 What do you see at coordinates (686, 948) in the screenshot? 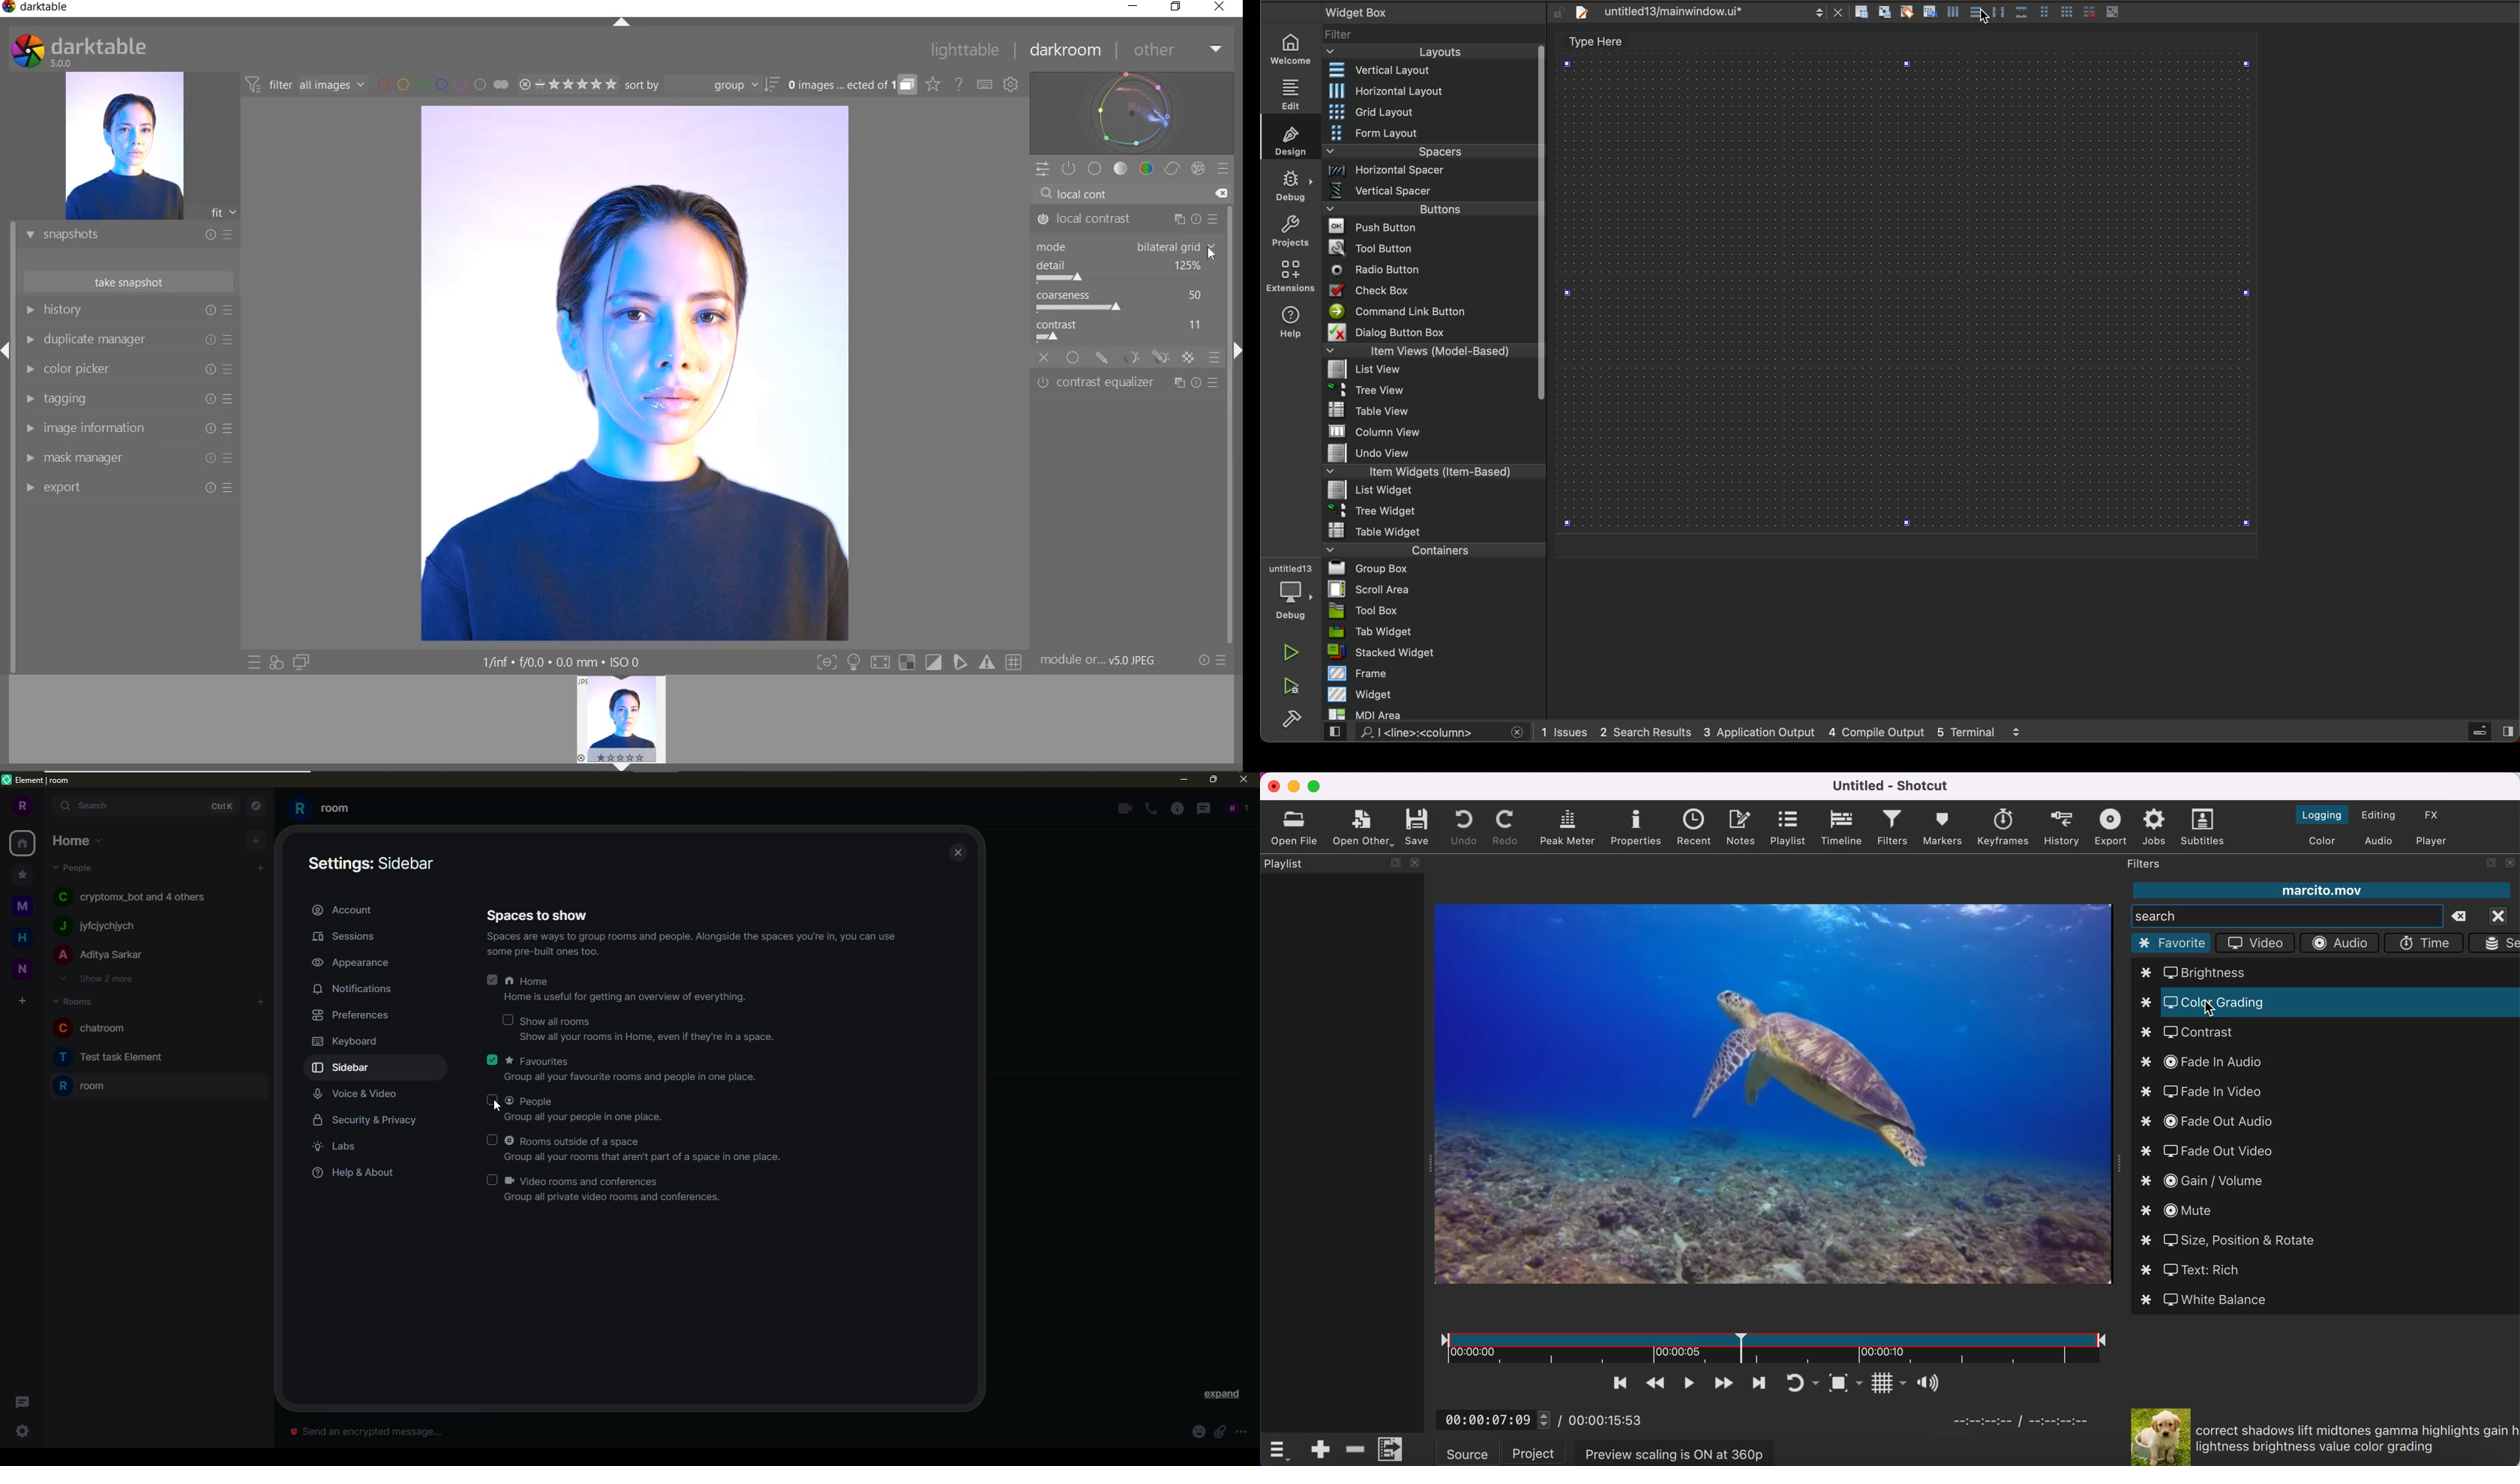
I see `Spaces are ways to group rooms and people. Alongside the spaces you're in, you can use
‘some pre-built ones too.` at bounding box center [686, 948].